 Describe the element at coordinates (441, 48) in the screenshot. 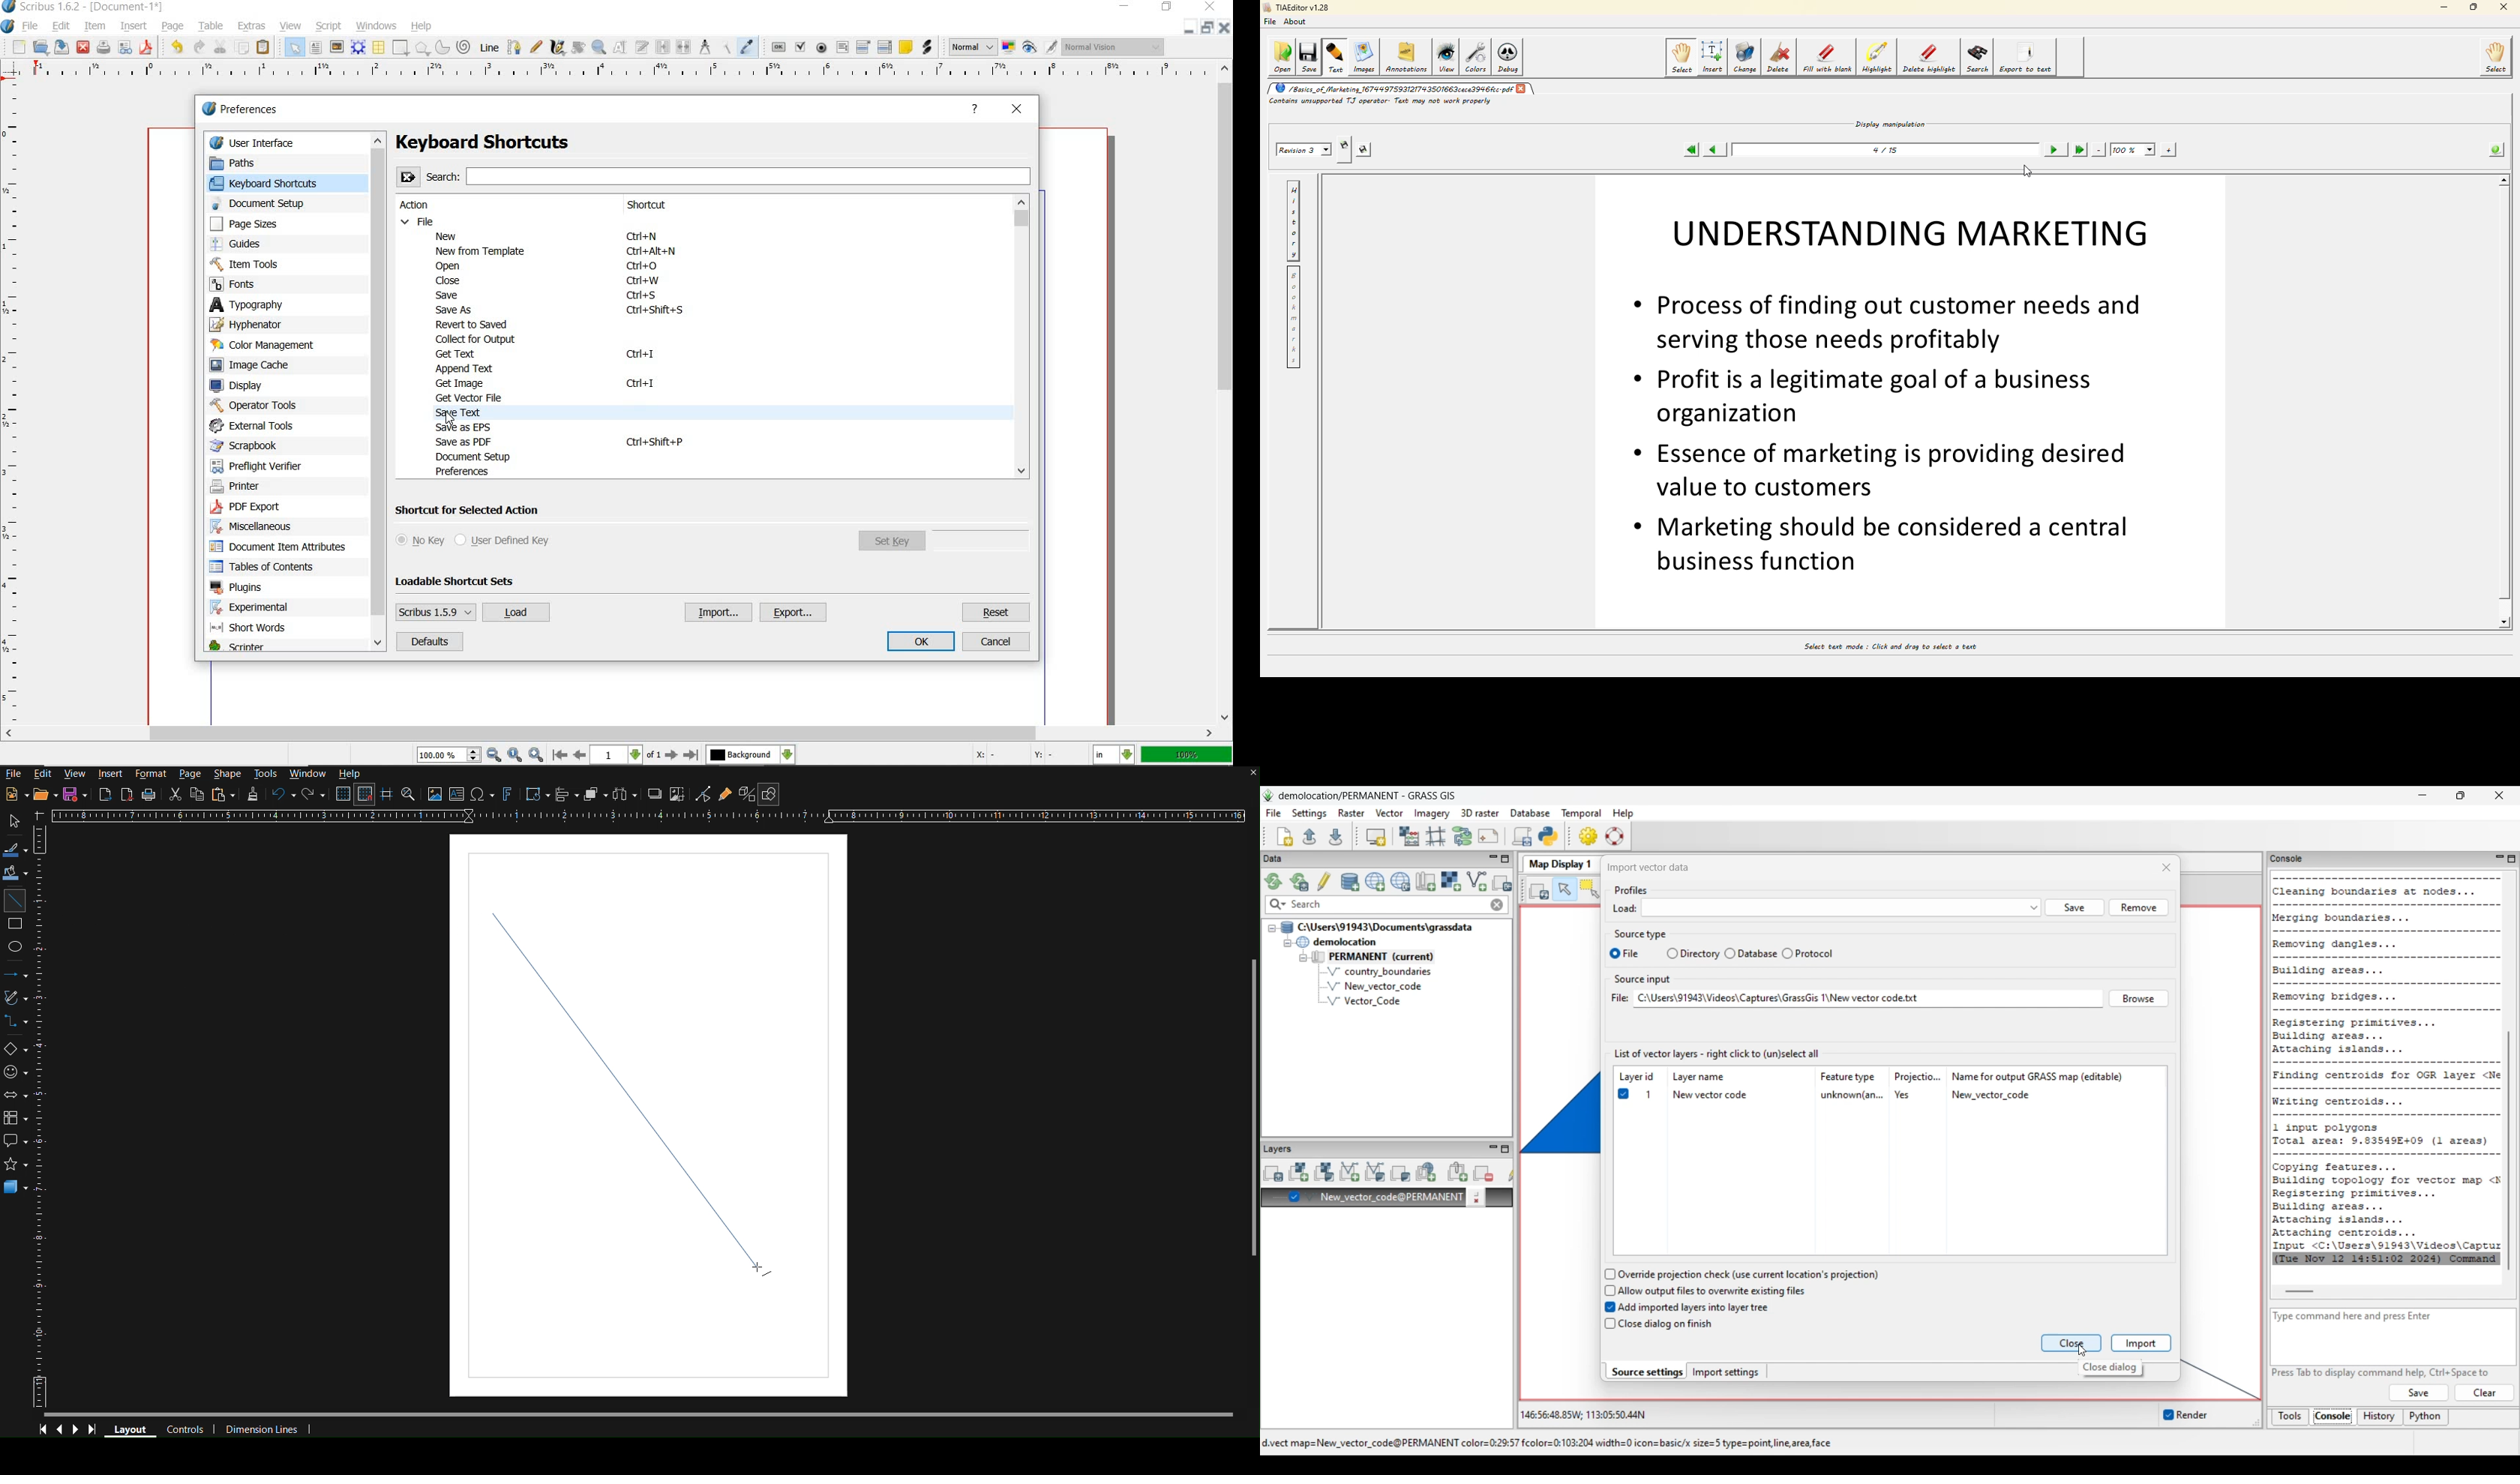

I see `arc` at that location.